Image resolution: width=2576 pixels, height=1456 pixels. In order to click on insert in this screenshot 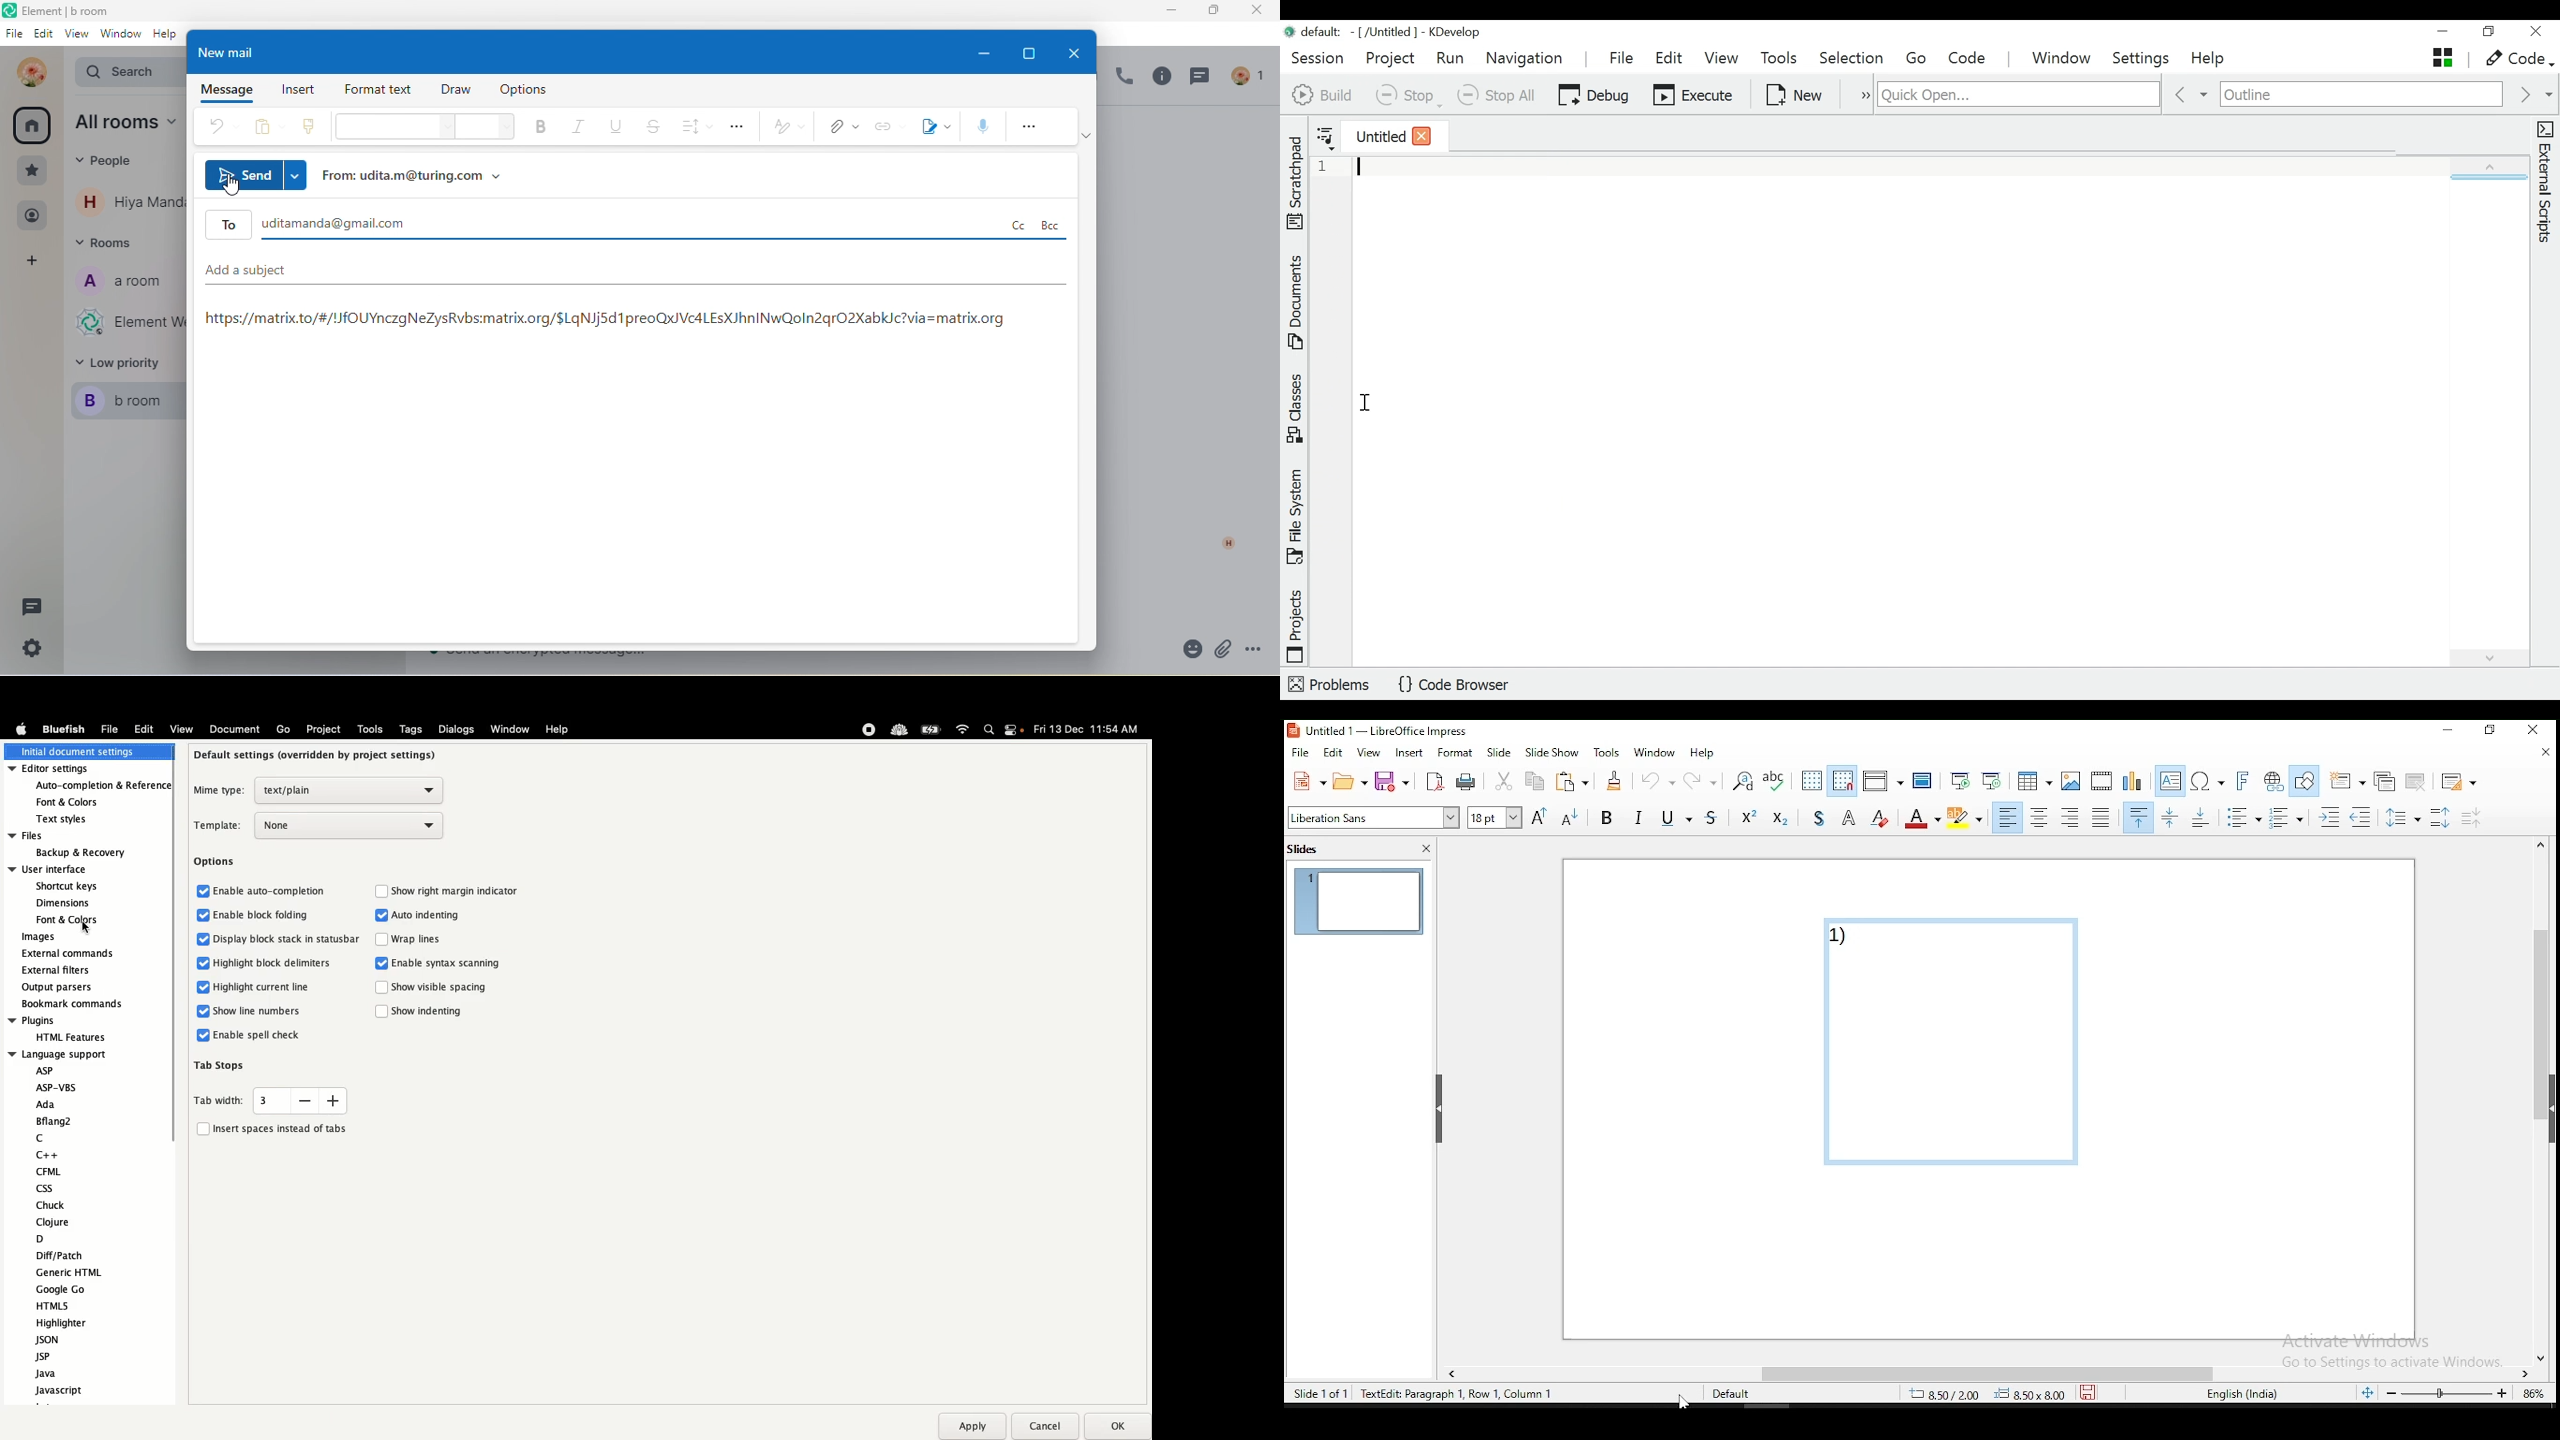, I will do `click(298, 89)`.